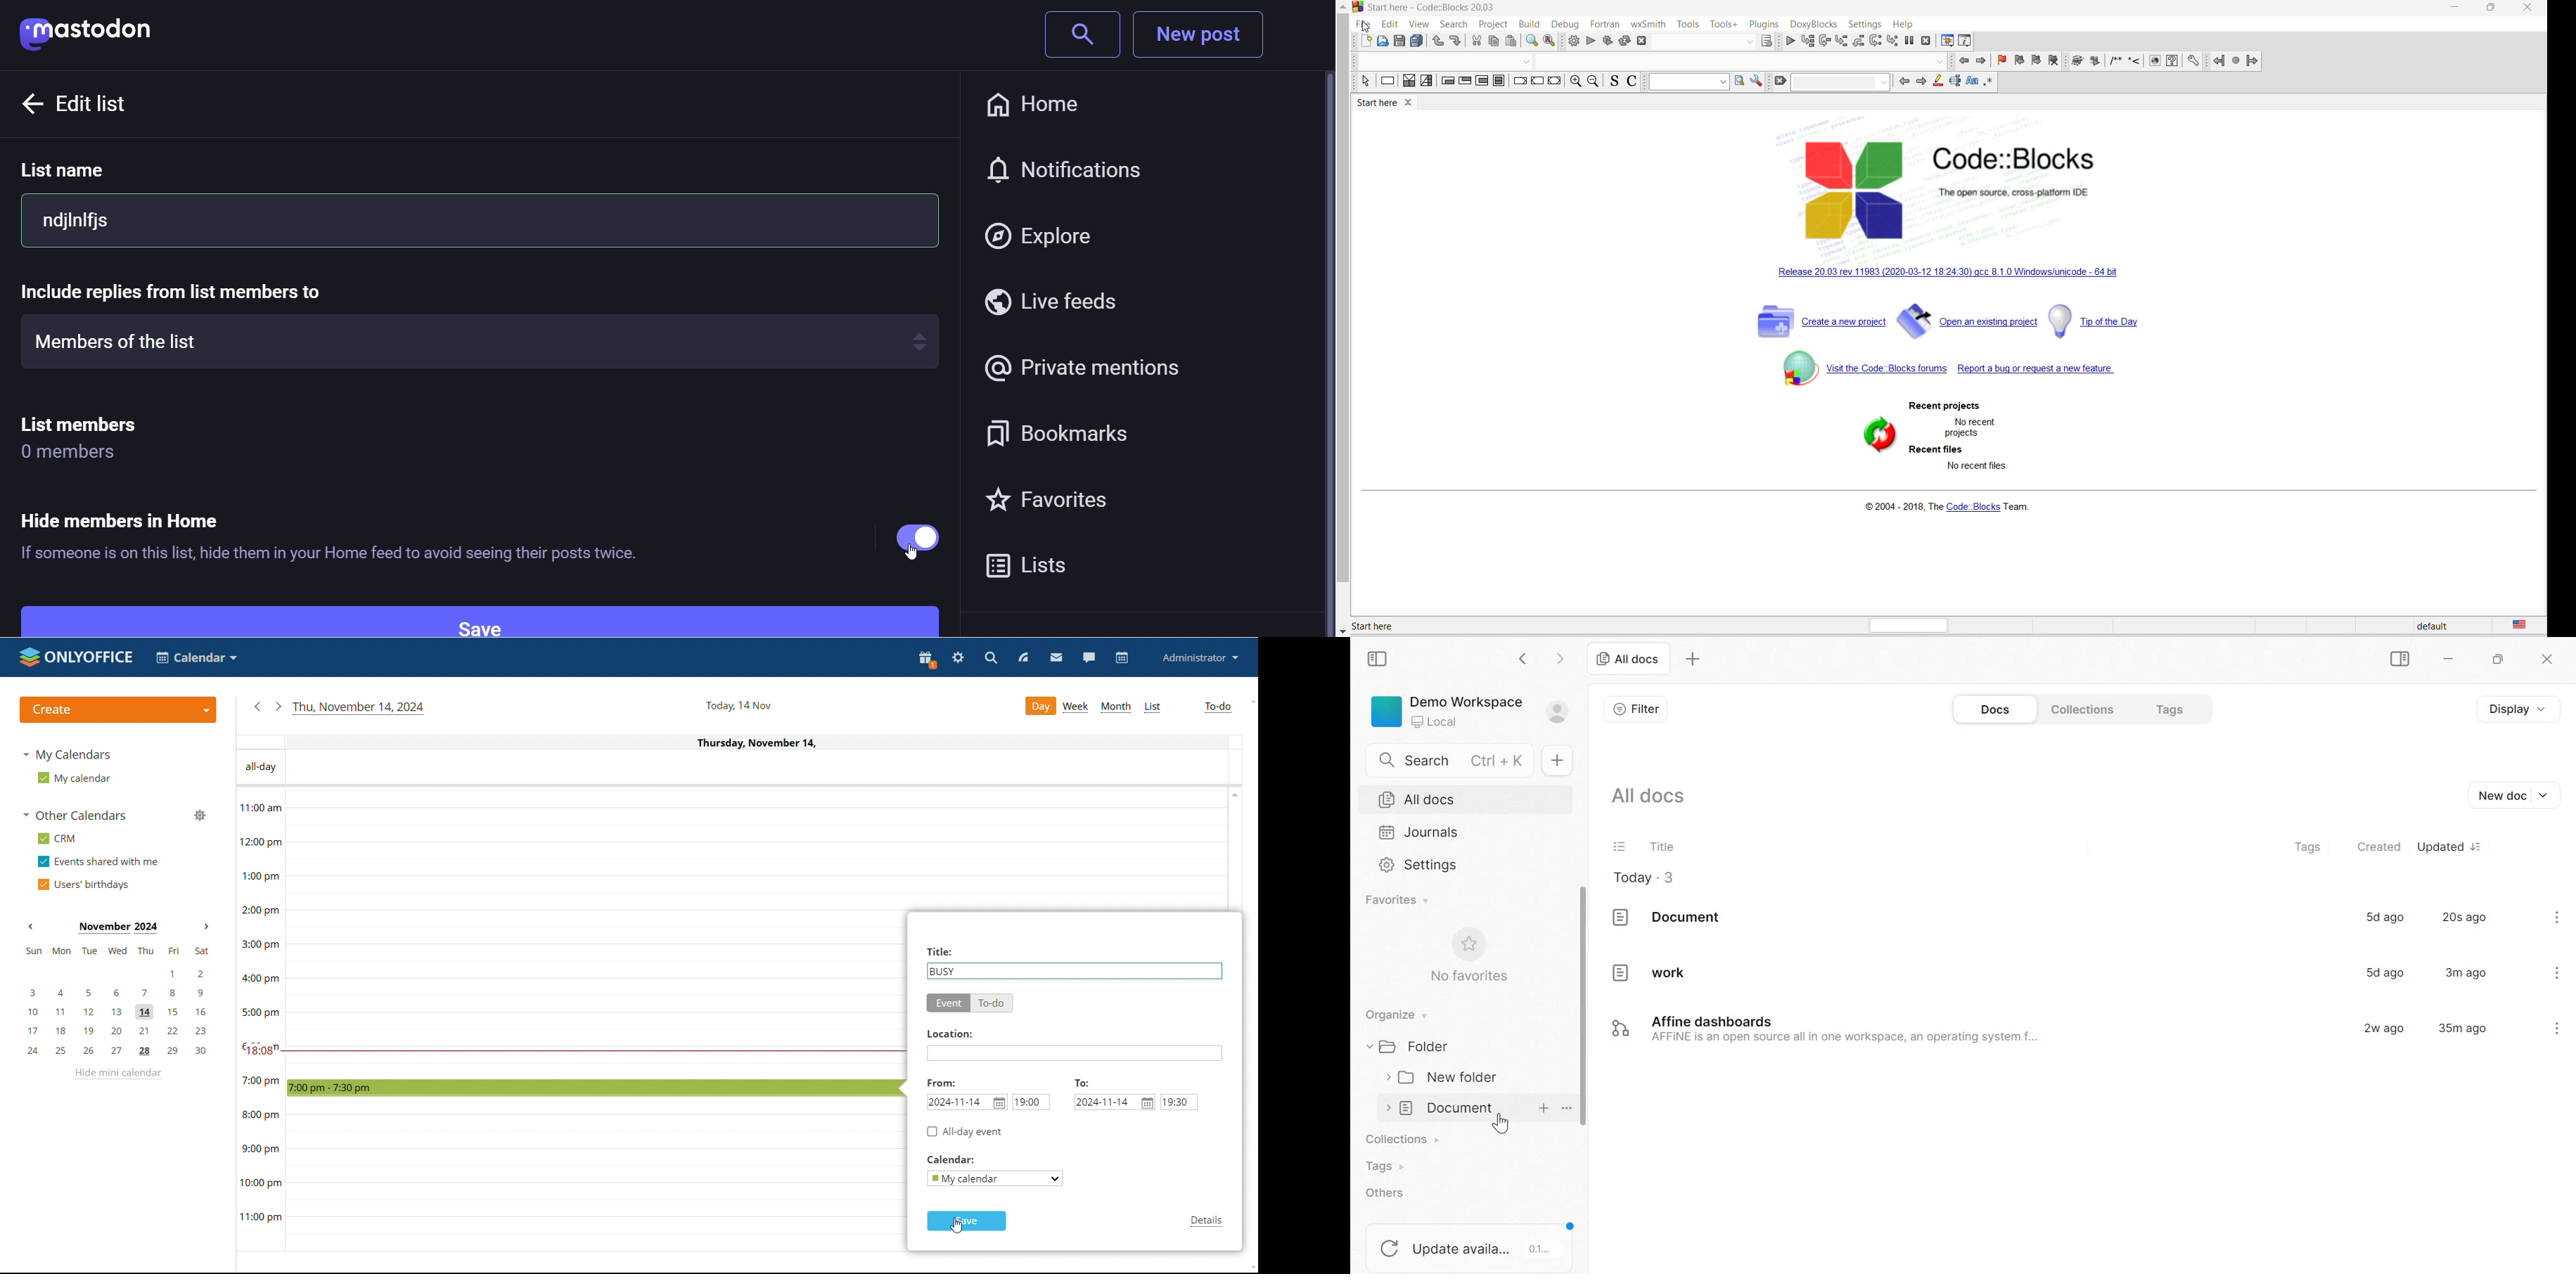  What do you see at coordinates (1858, 41) in the screenshot?
I see `step out` at bounding box center [1858, 41].